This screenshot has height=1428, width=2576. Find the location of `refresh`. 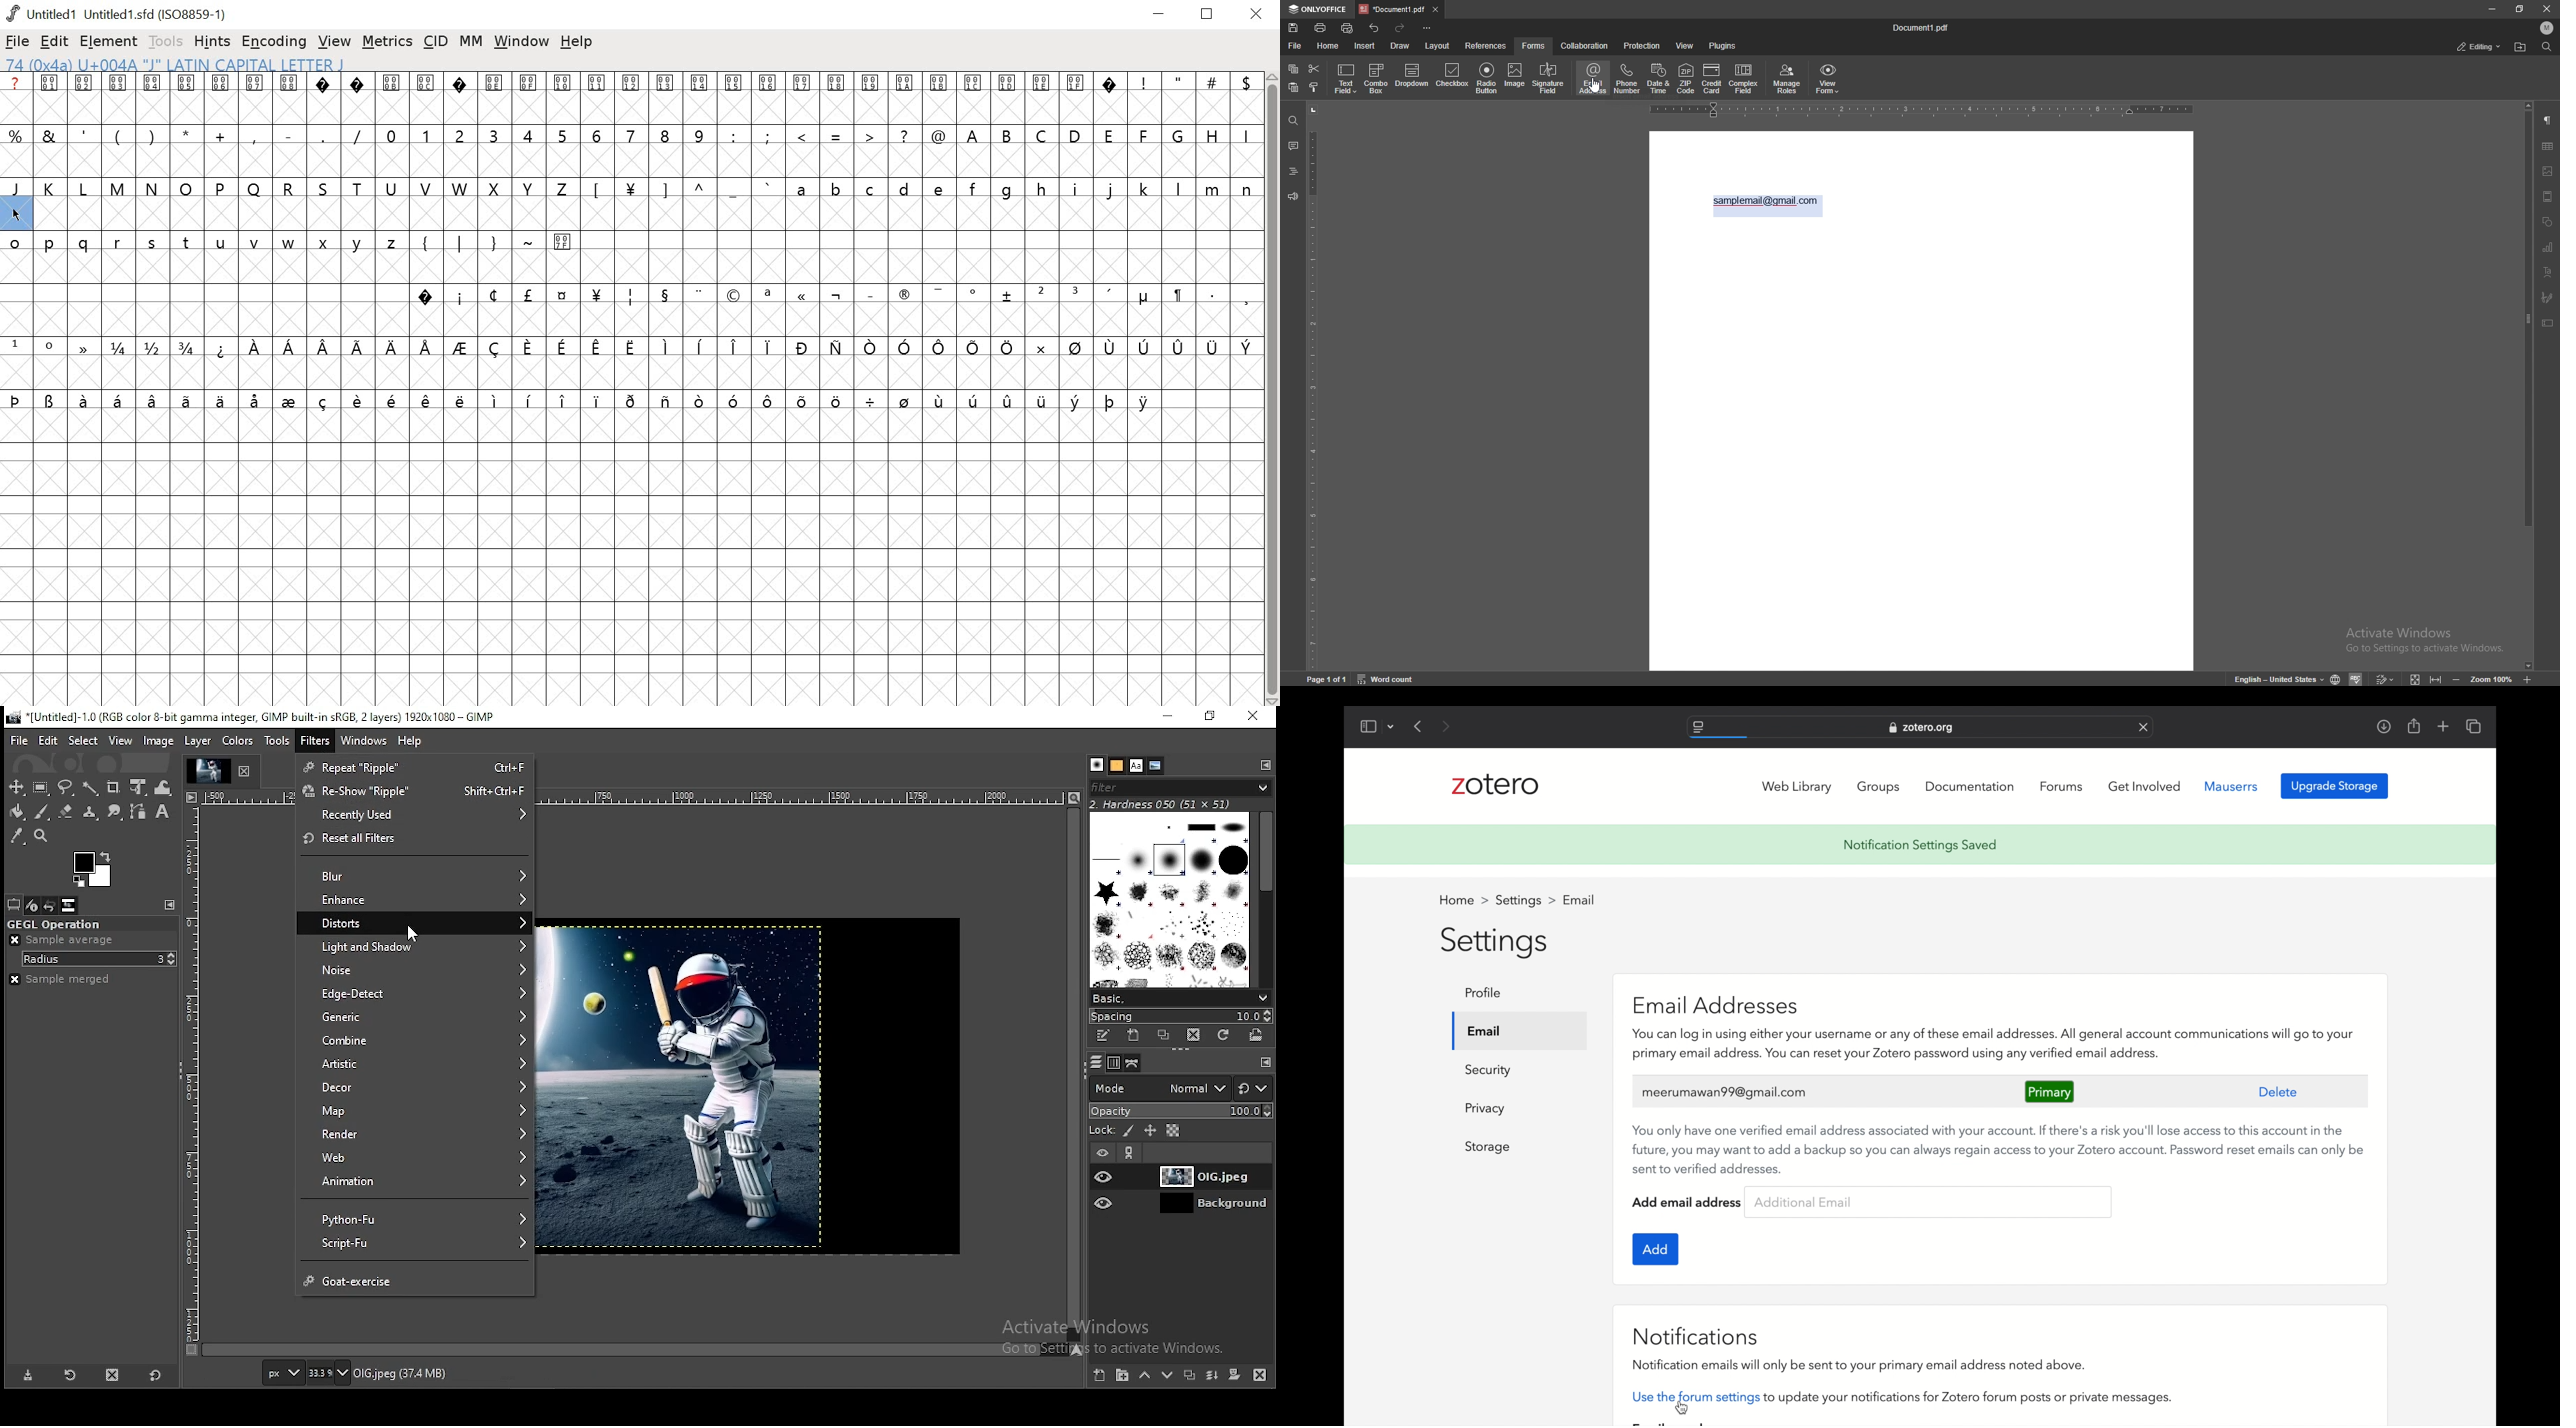

refresh is located at coordinates (2143, 727).